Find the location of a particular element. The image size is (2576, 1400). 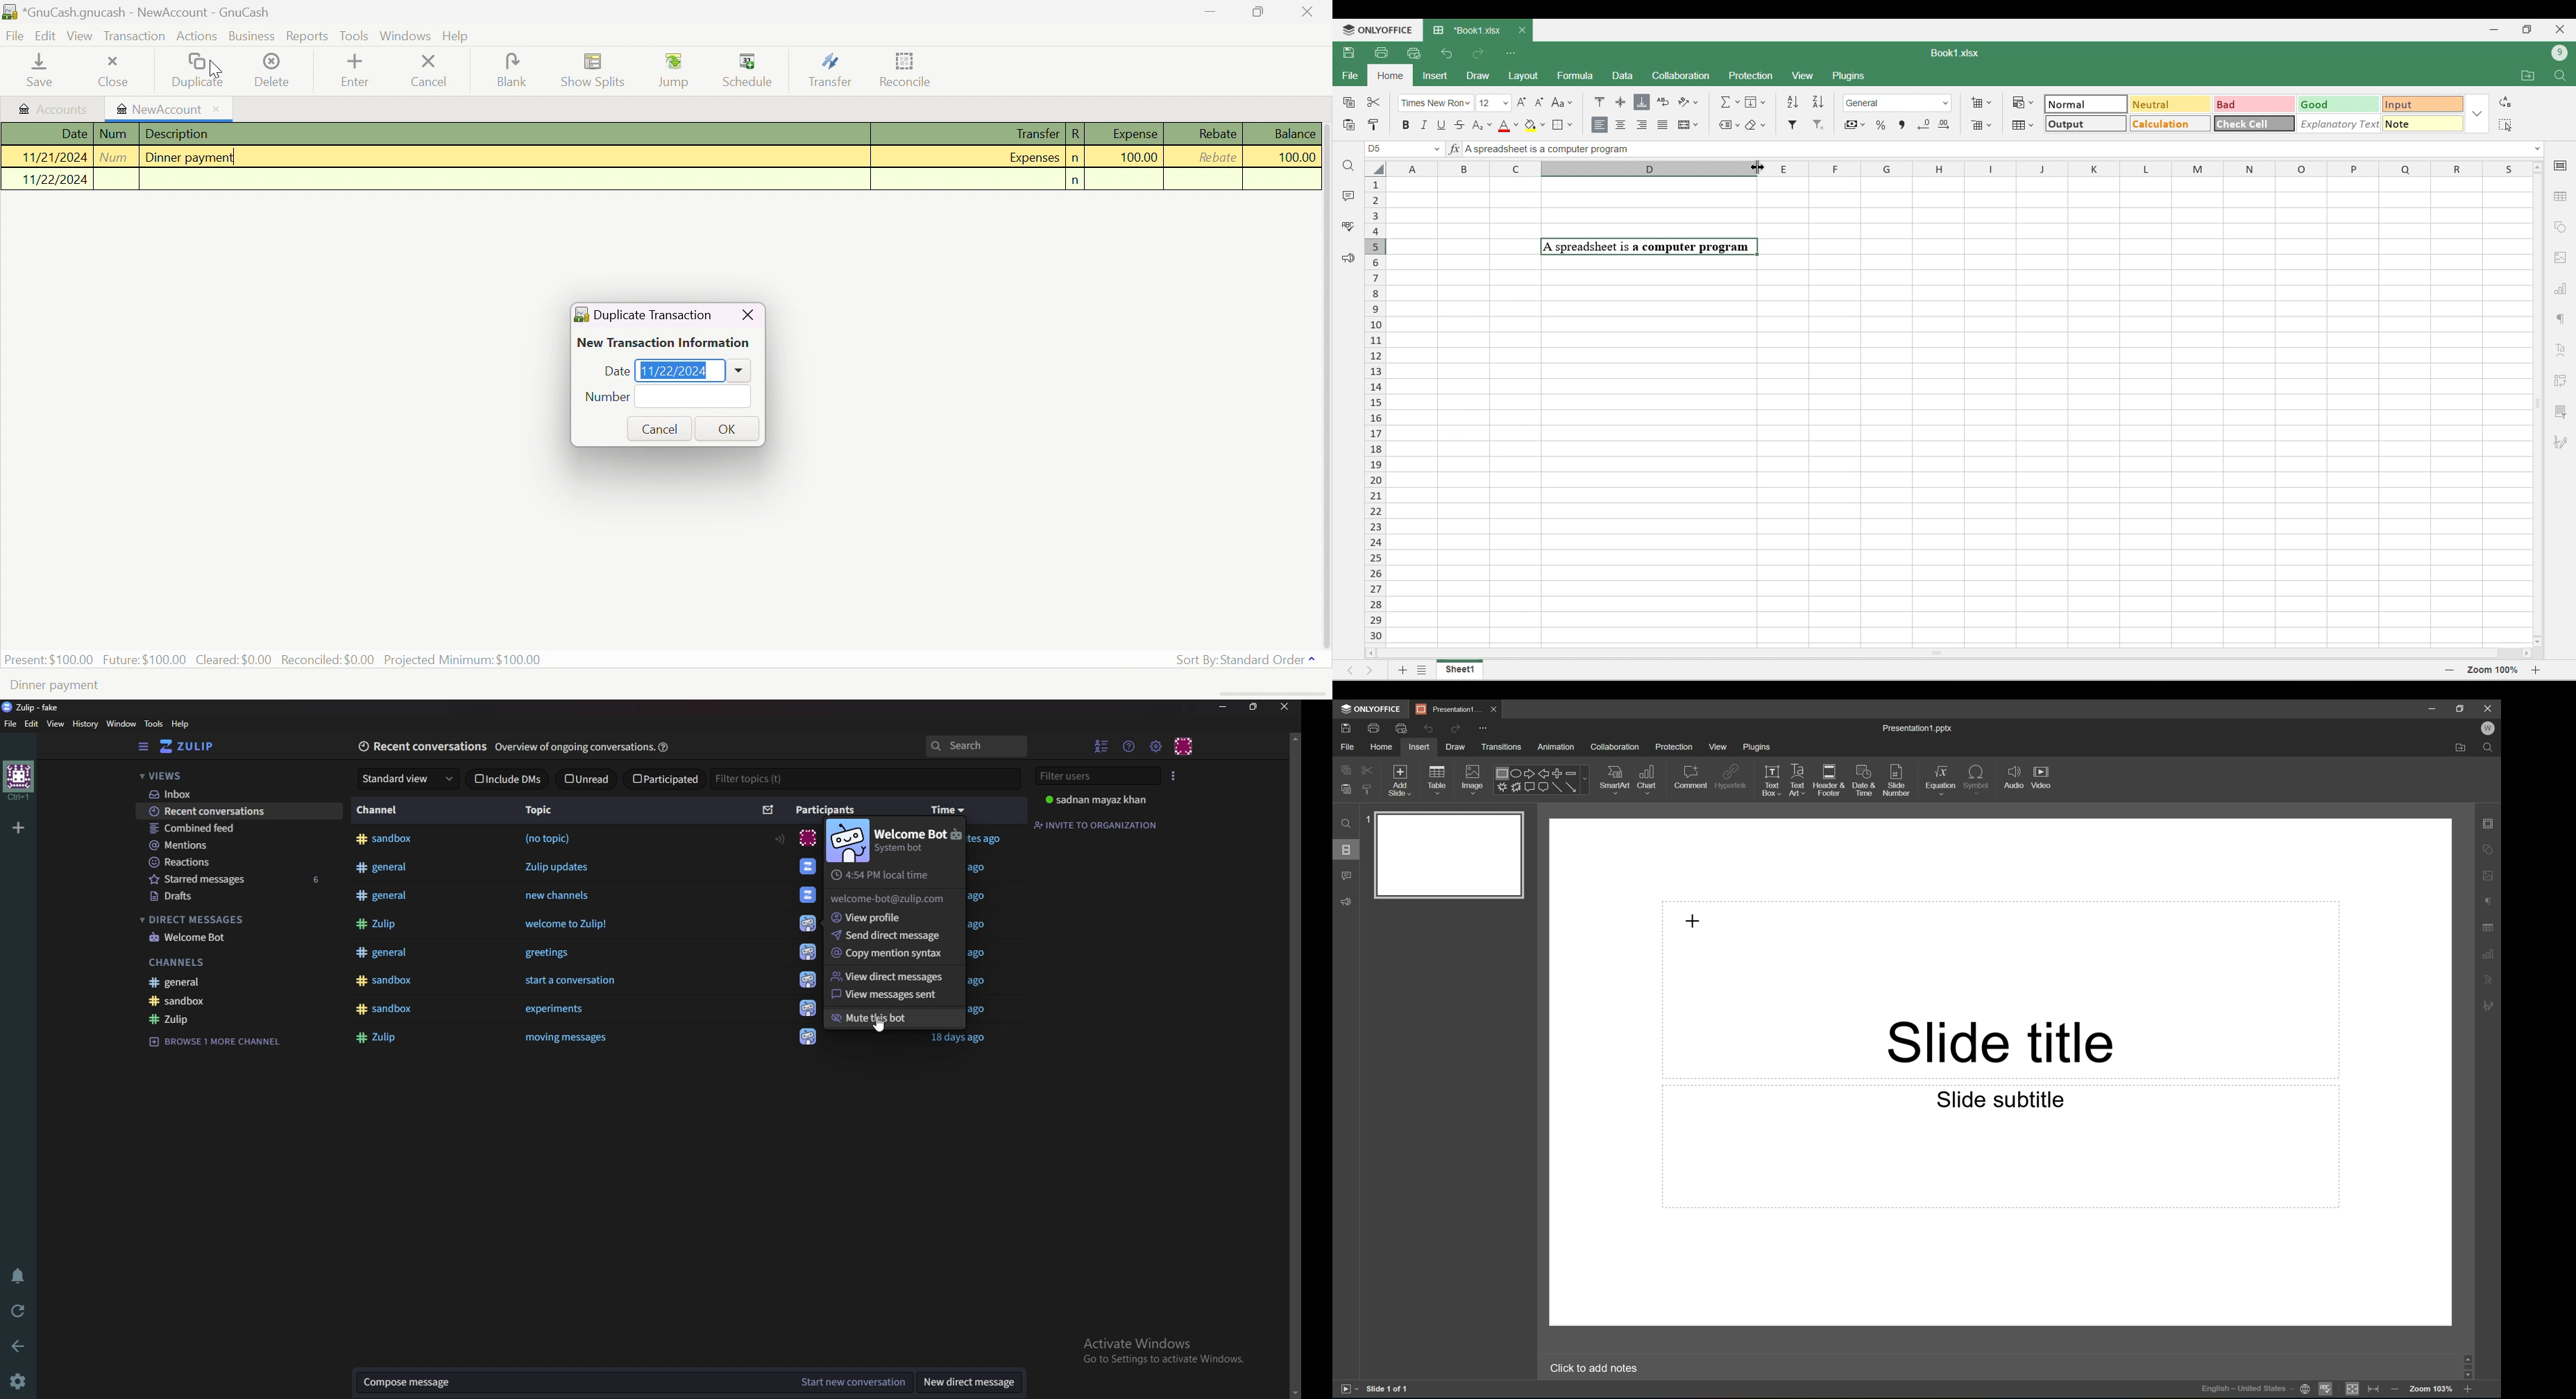

Vertical marker is located at coordinates (1376, 411).